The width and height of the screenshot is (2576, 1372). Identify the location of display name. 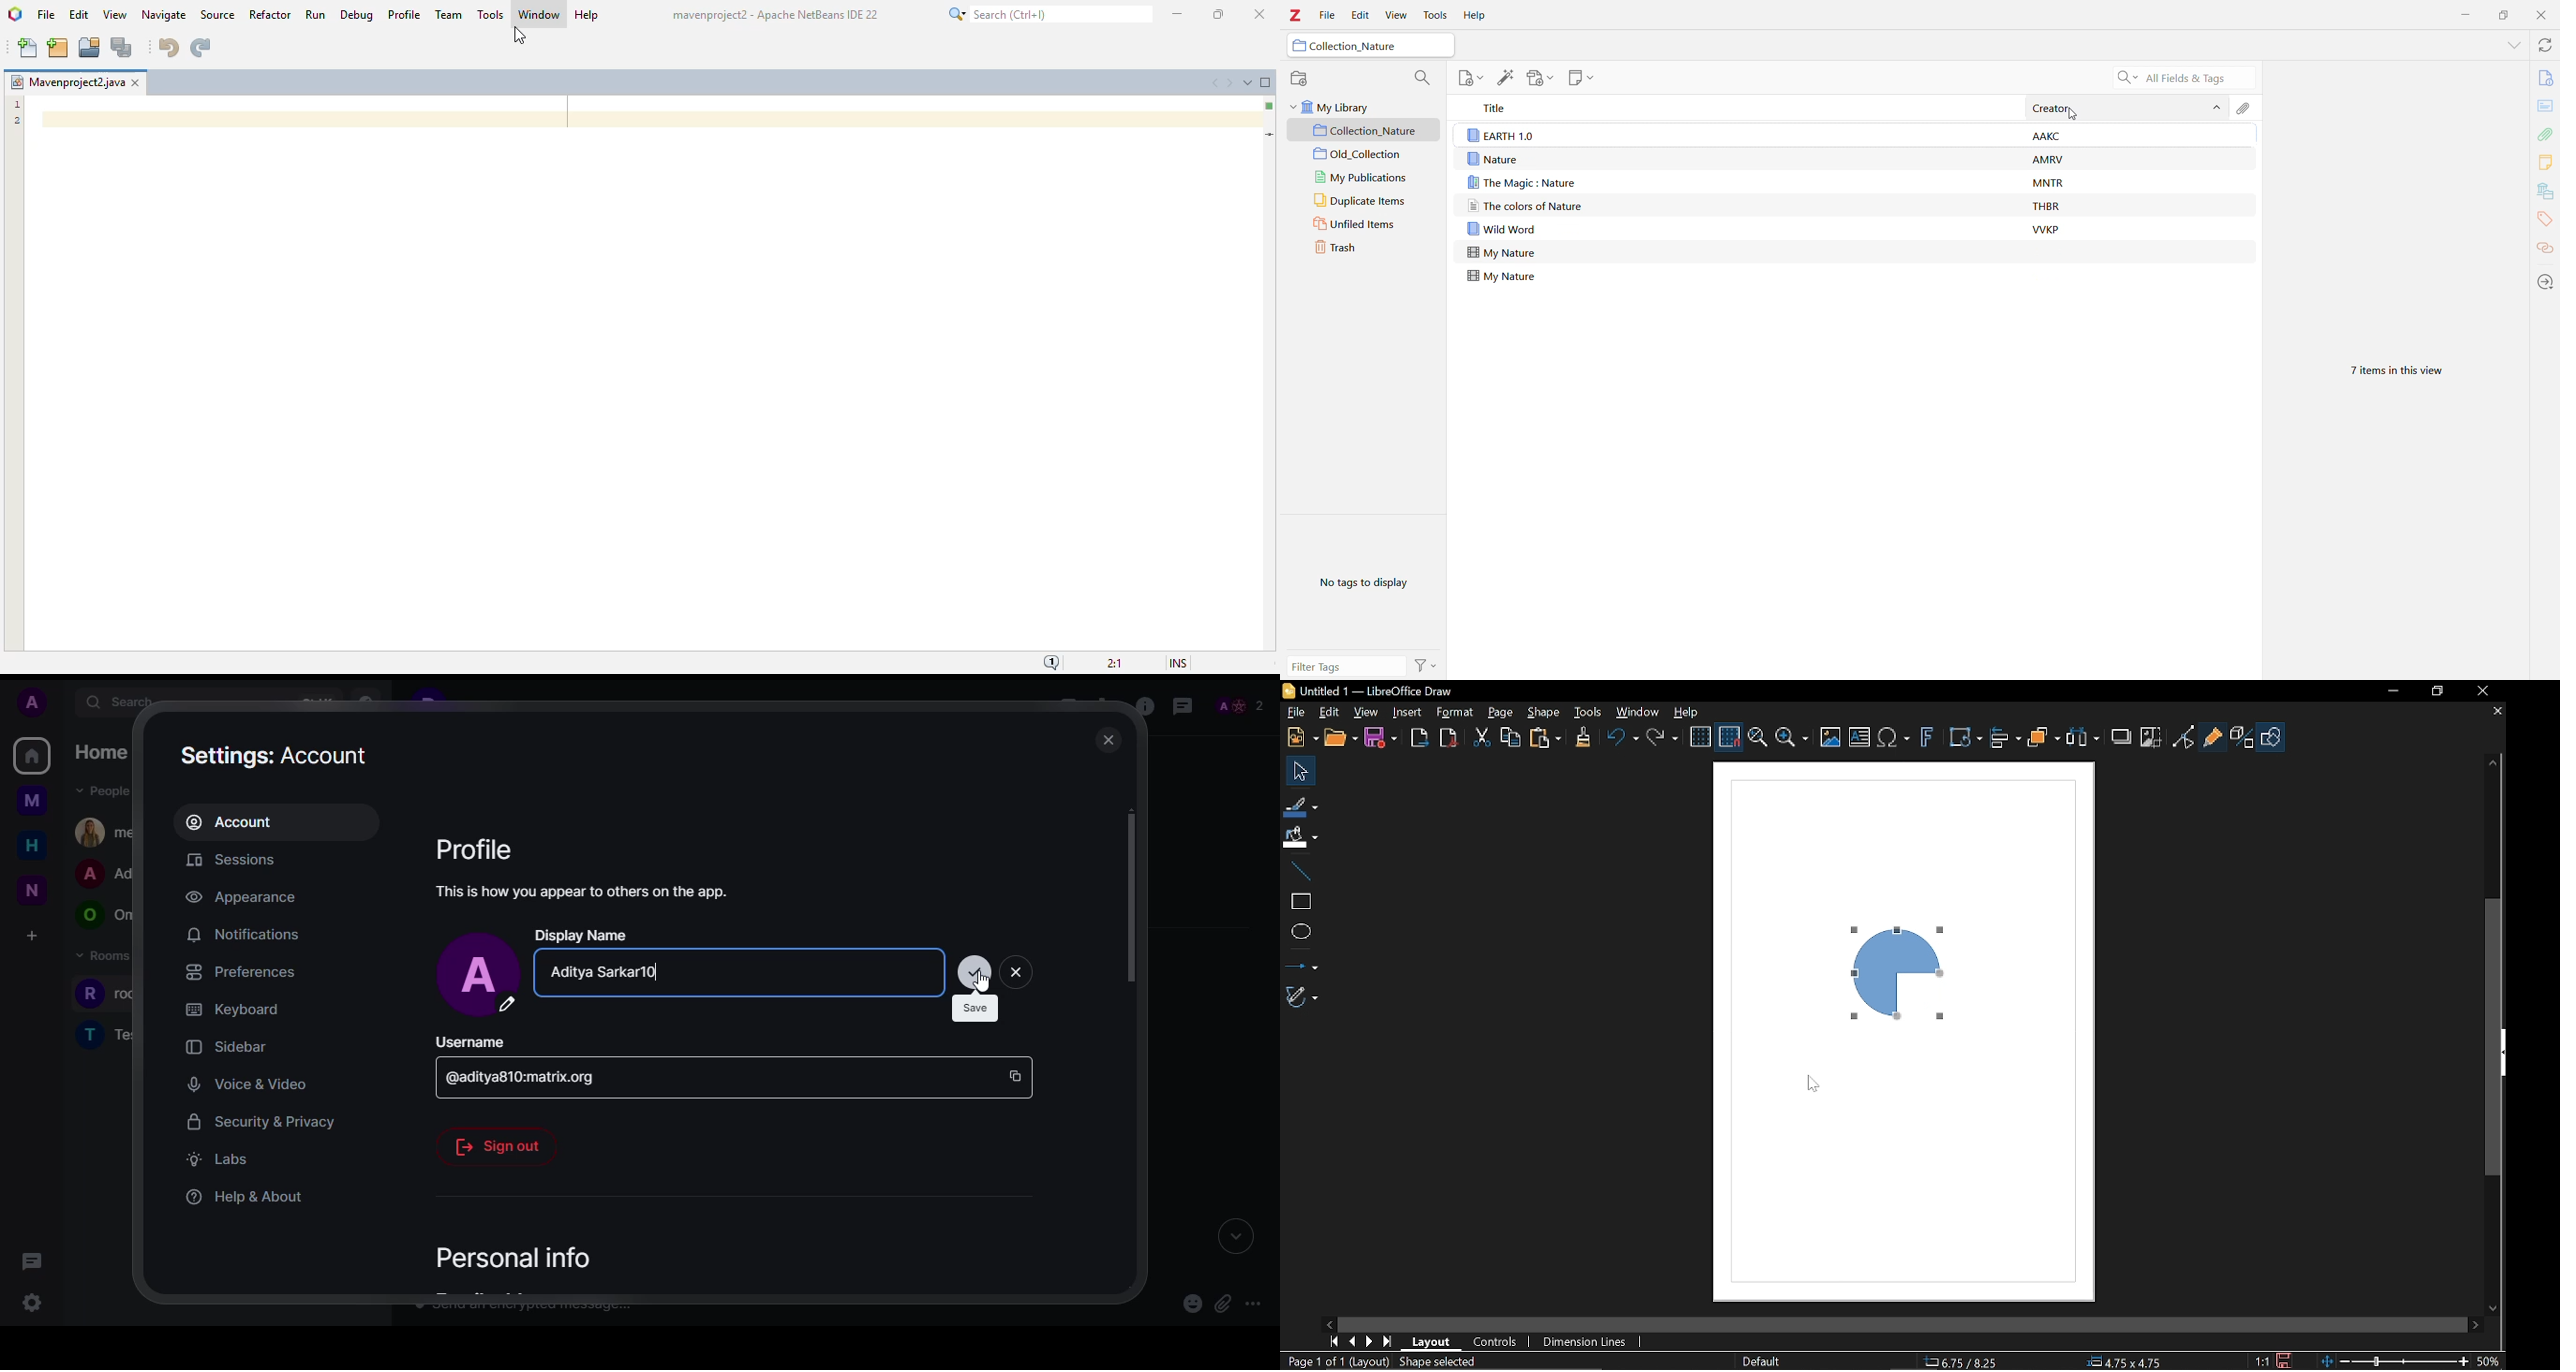
(583, 935).